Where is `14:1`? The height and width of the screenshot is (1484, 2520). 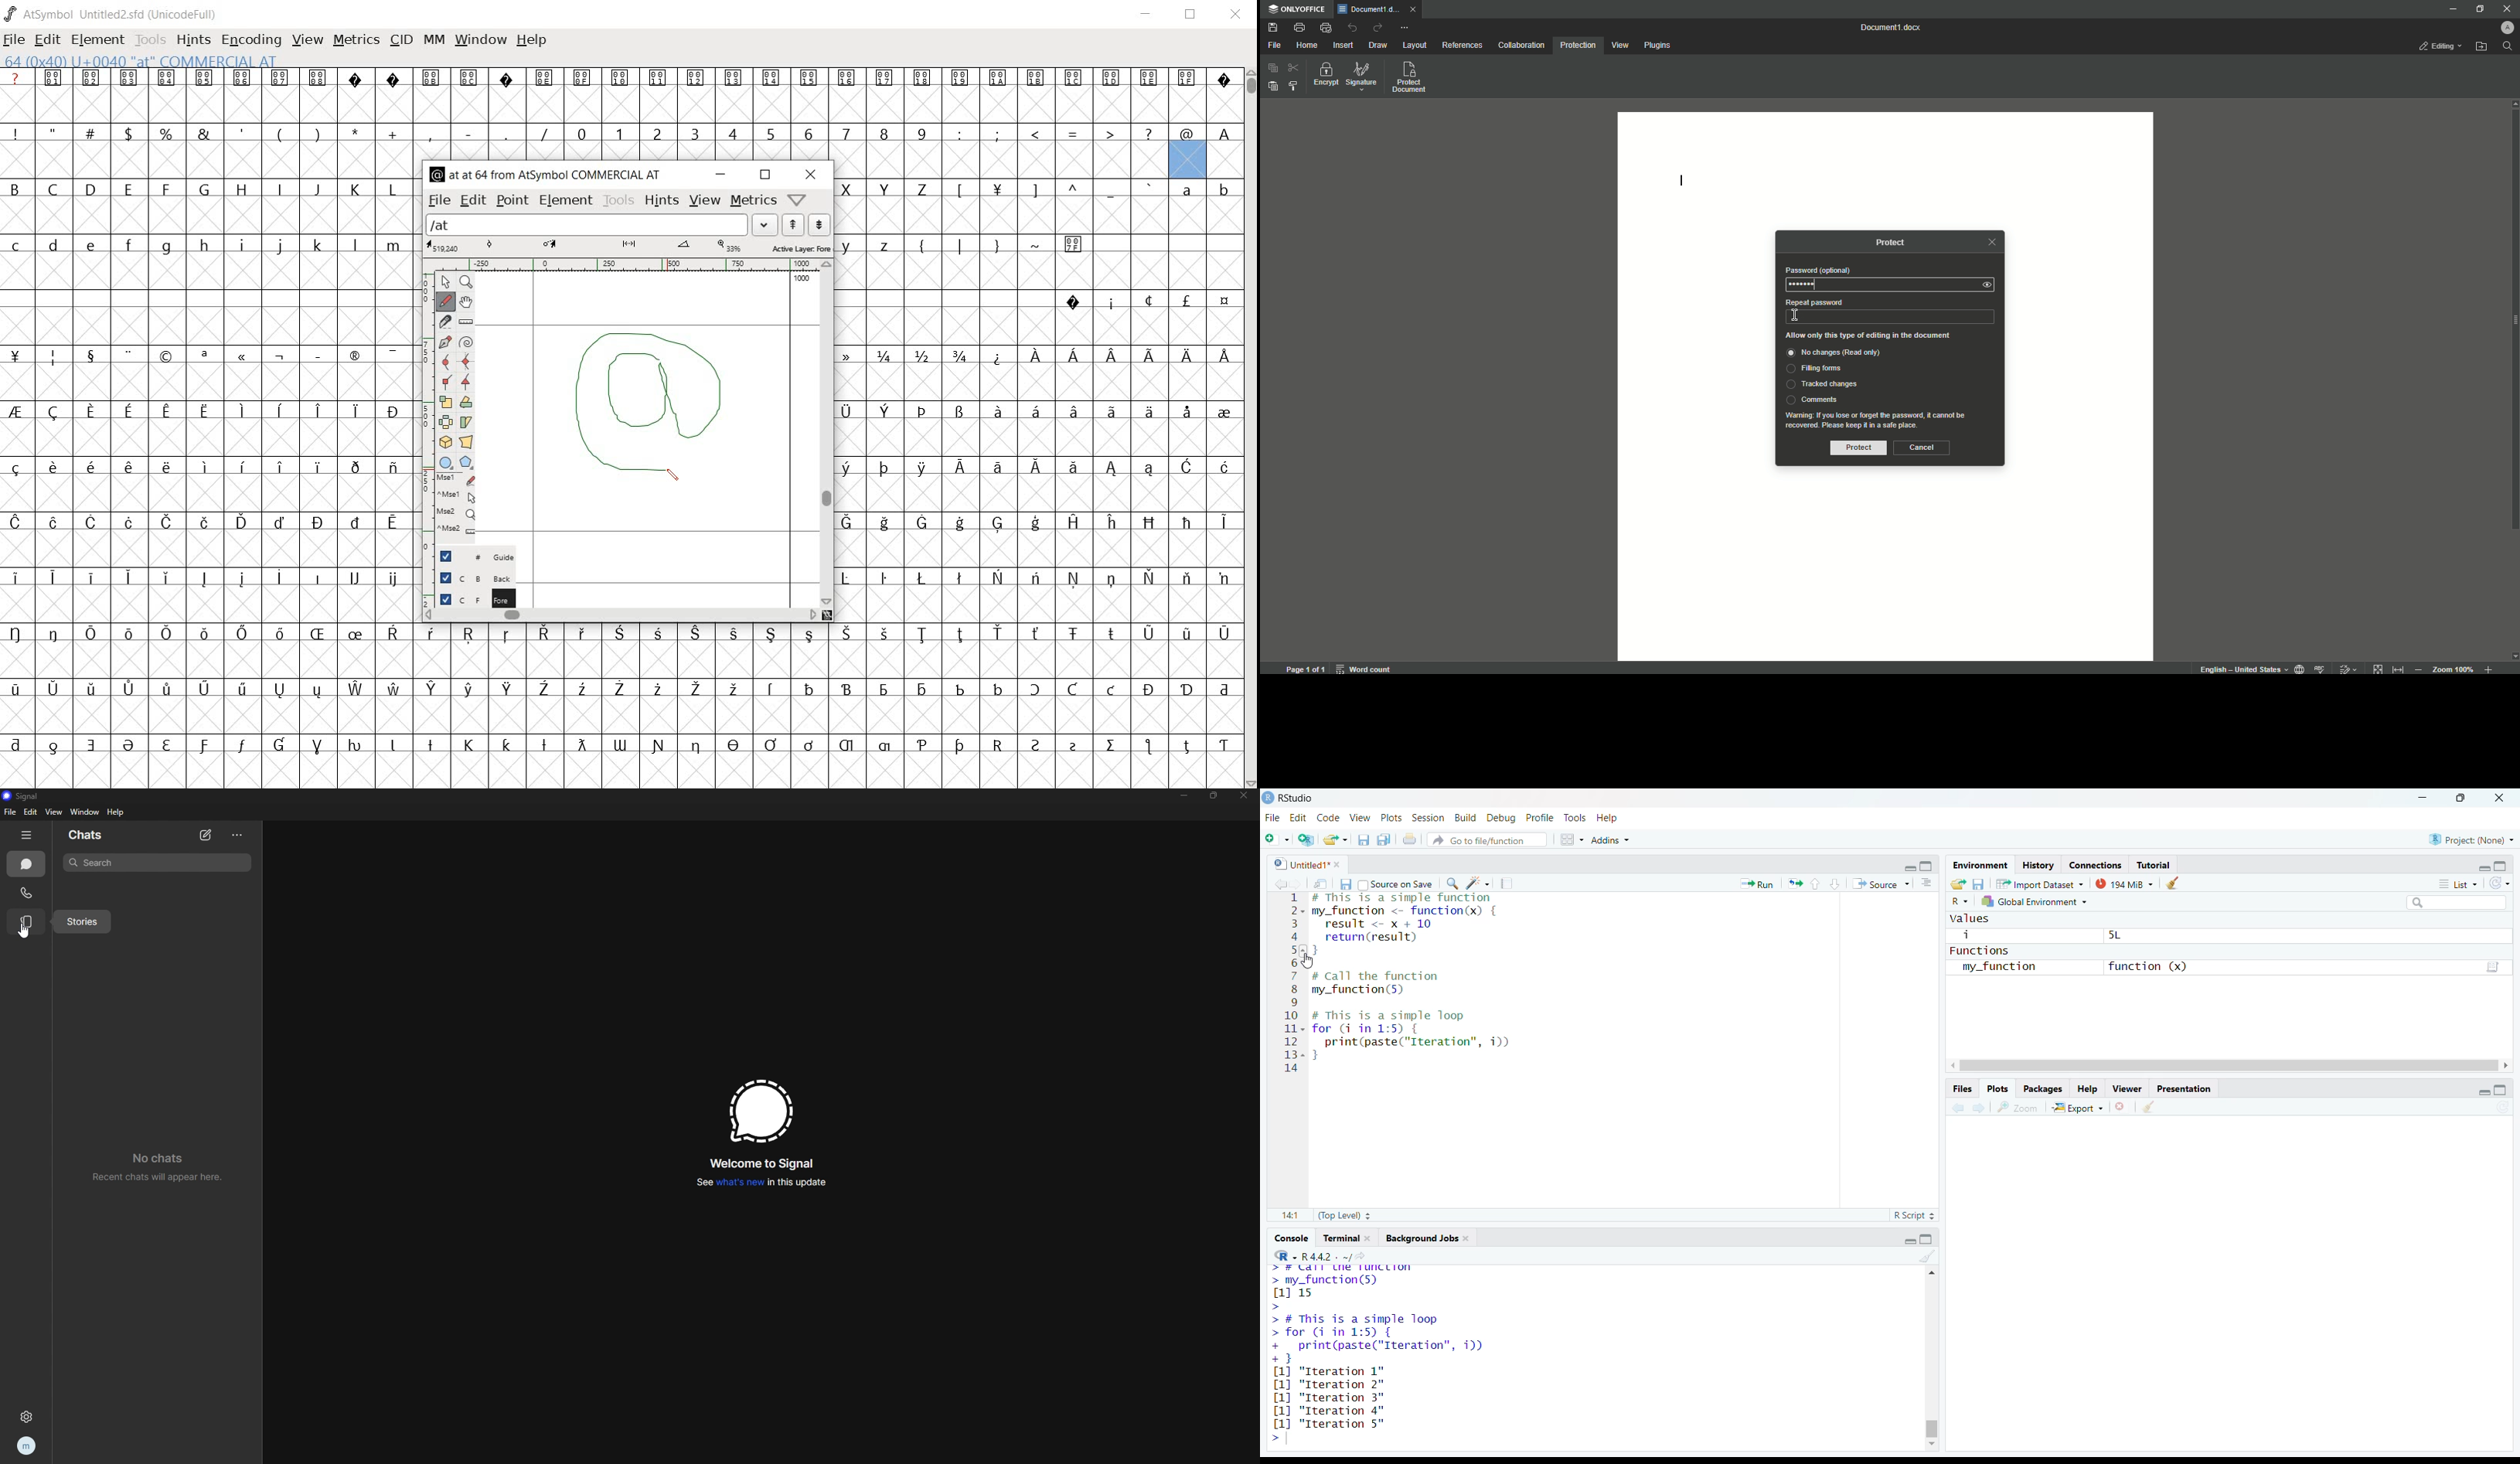 14:1 is located at coordinates (1290, 1217).